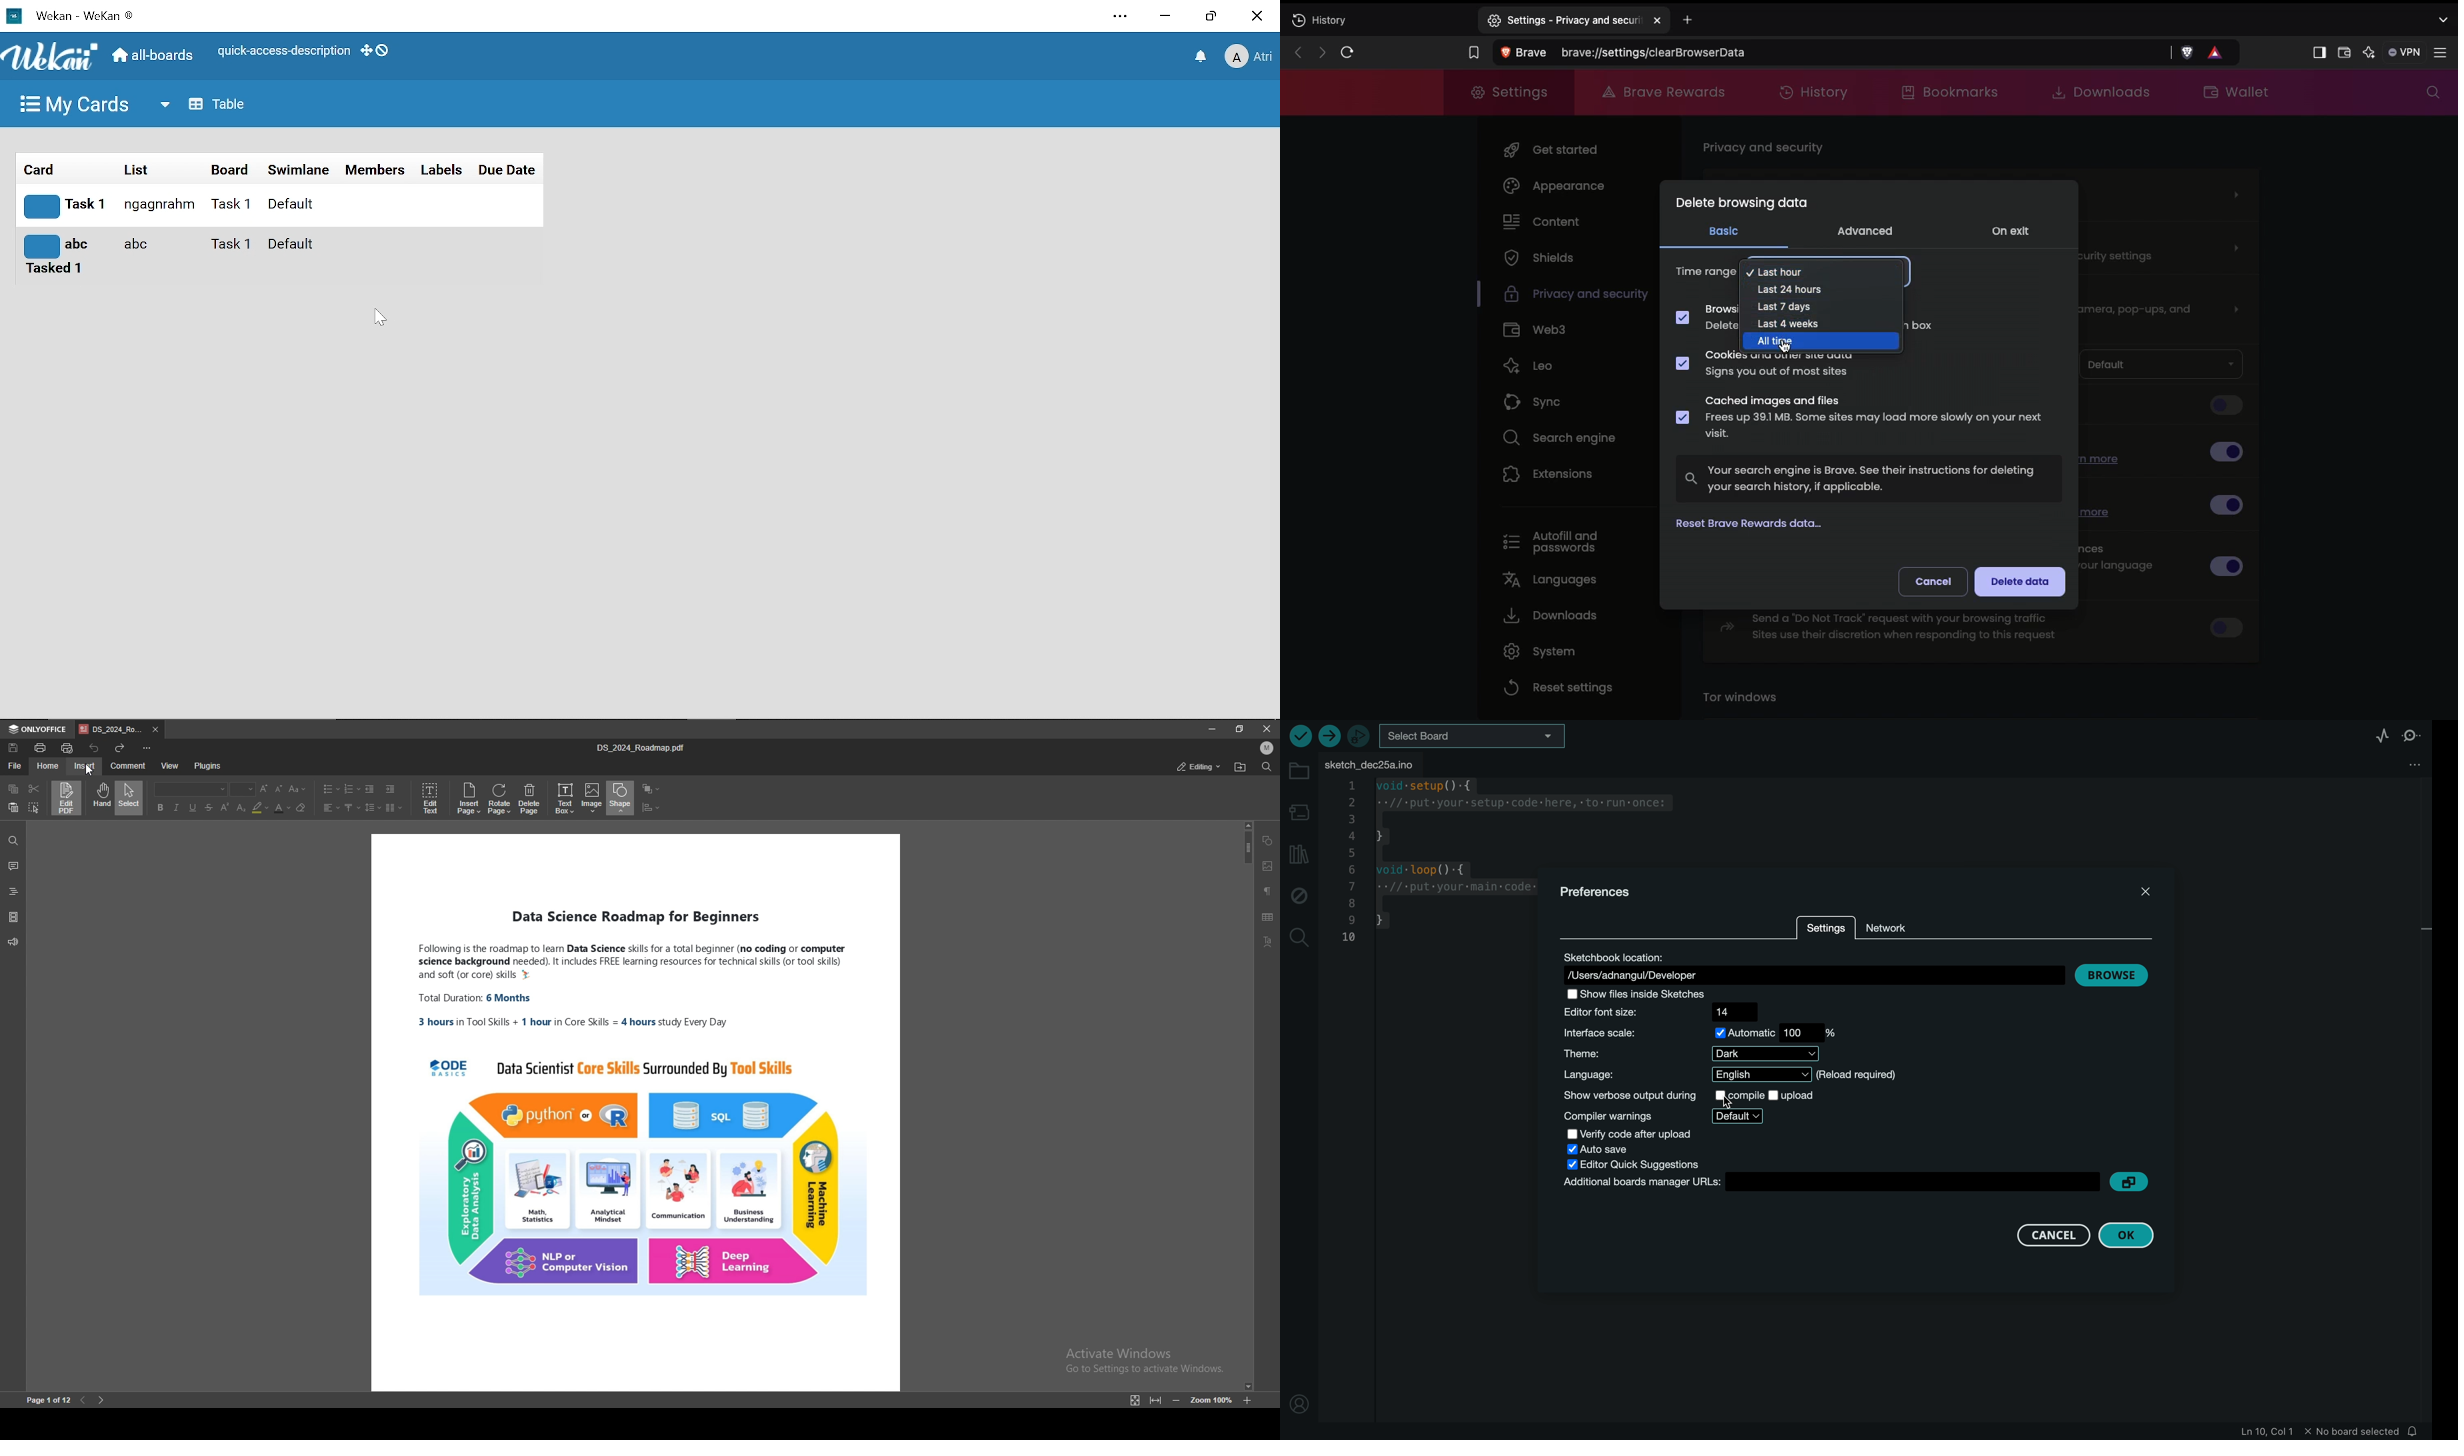 Image resolution: width=2464 pixels, height=1456 pixels. What do you see at coordinates (566, 797) in the screenshot?
I see `text box` at bounding box center [566, 797].